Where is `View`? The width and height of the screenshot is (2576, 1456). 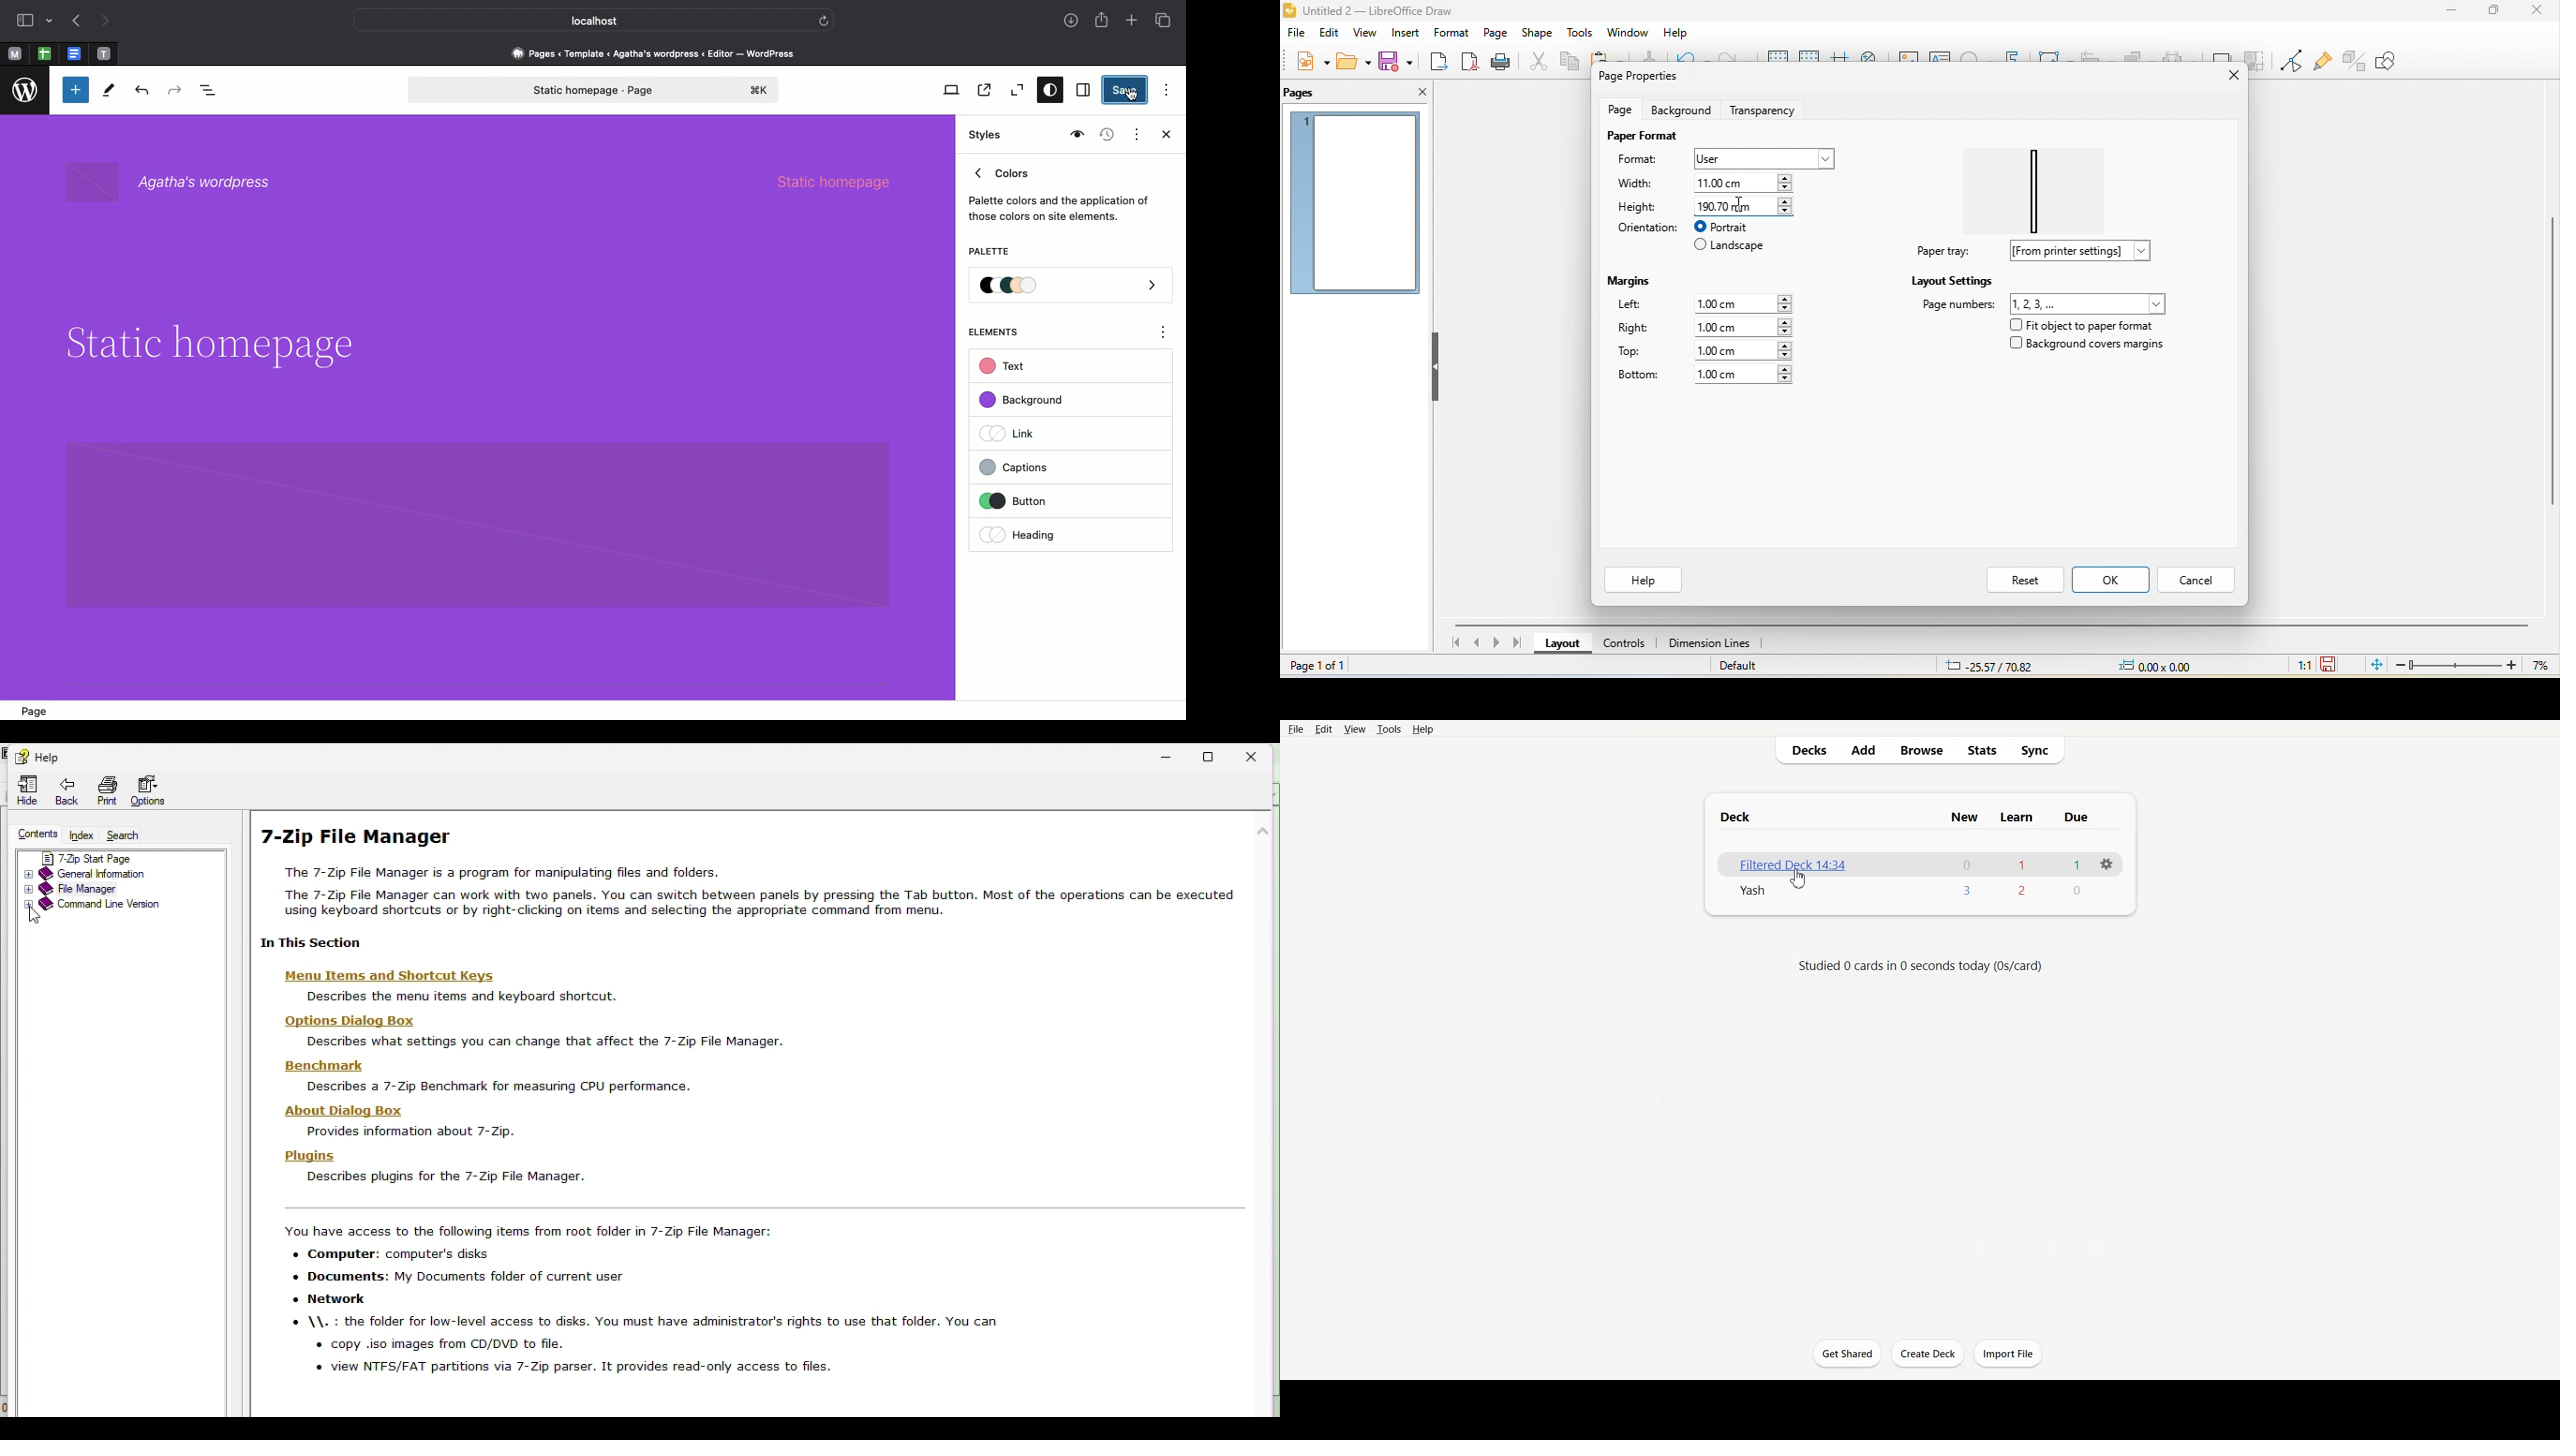 View is located at coordinates (948, 90).